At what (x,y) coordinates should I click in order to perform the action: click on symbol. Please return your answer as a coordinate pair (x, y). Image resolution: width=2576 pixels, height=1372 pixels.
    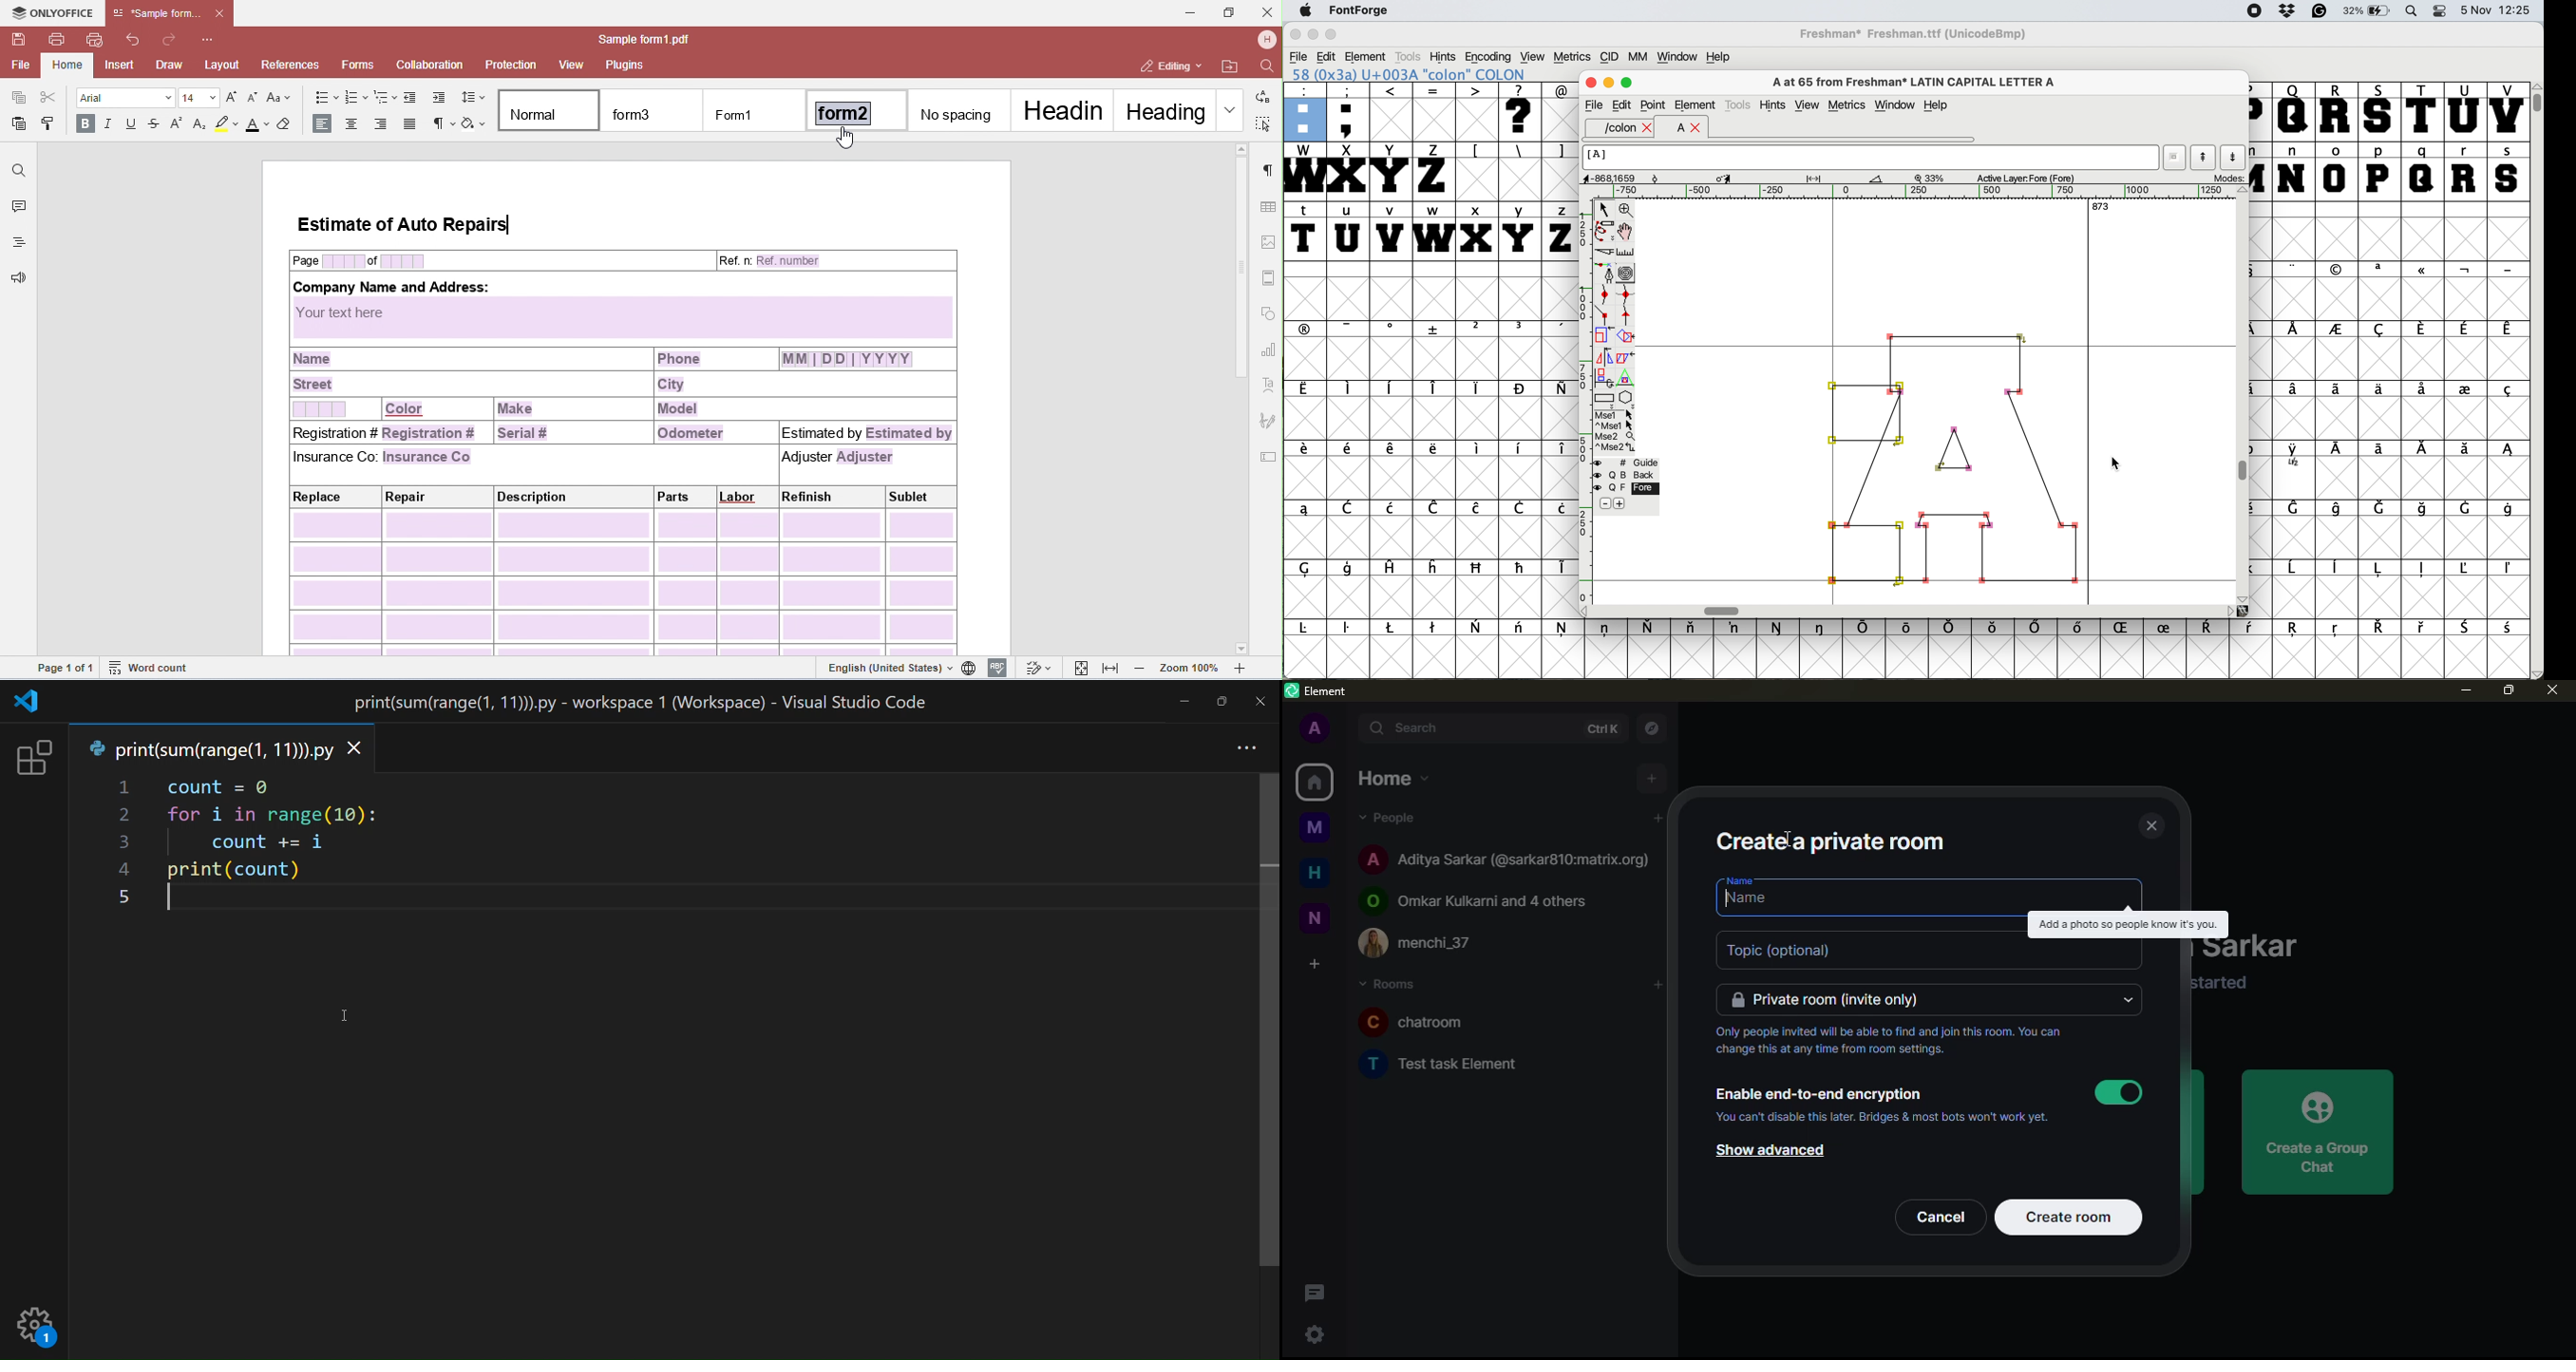
    Looking at the image, I should click on (2465, 329).